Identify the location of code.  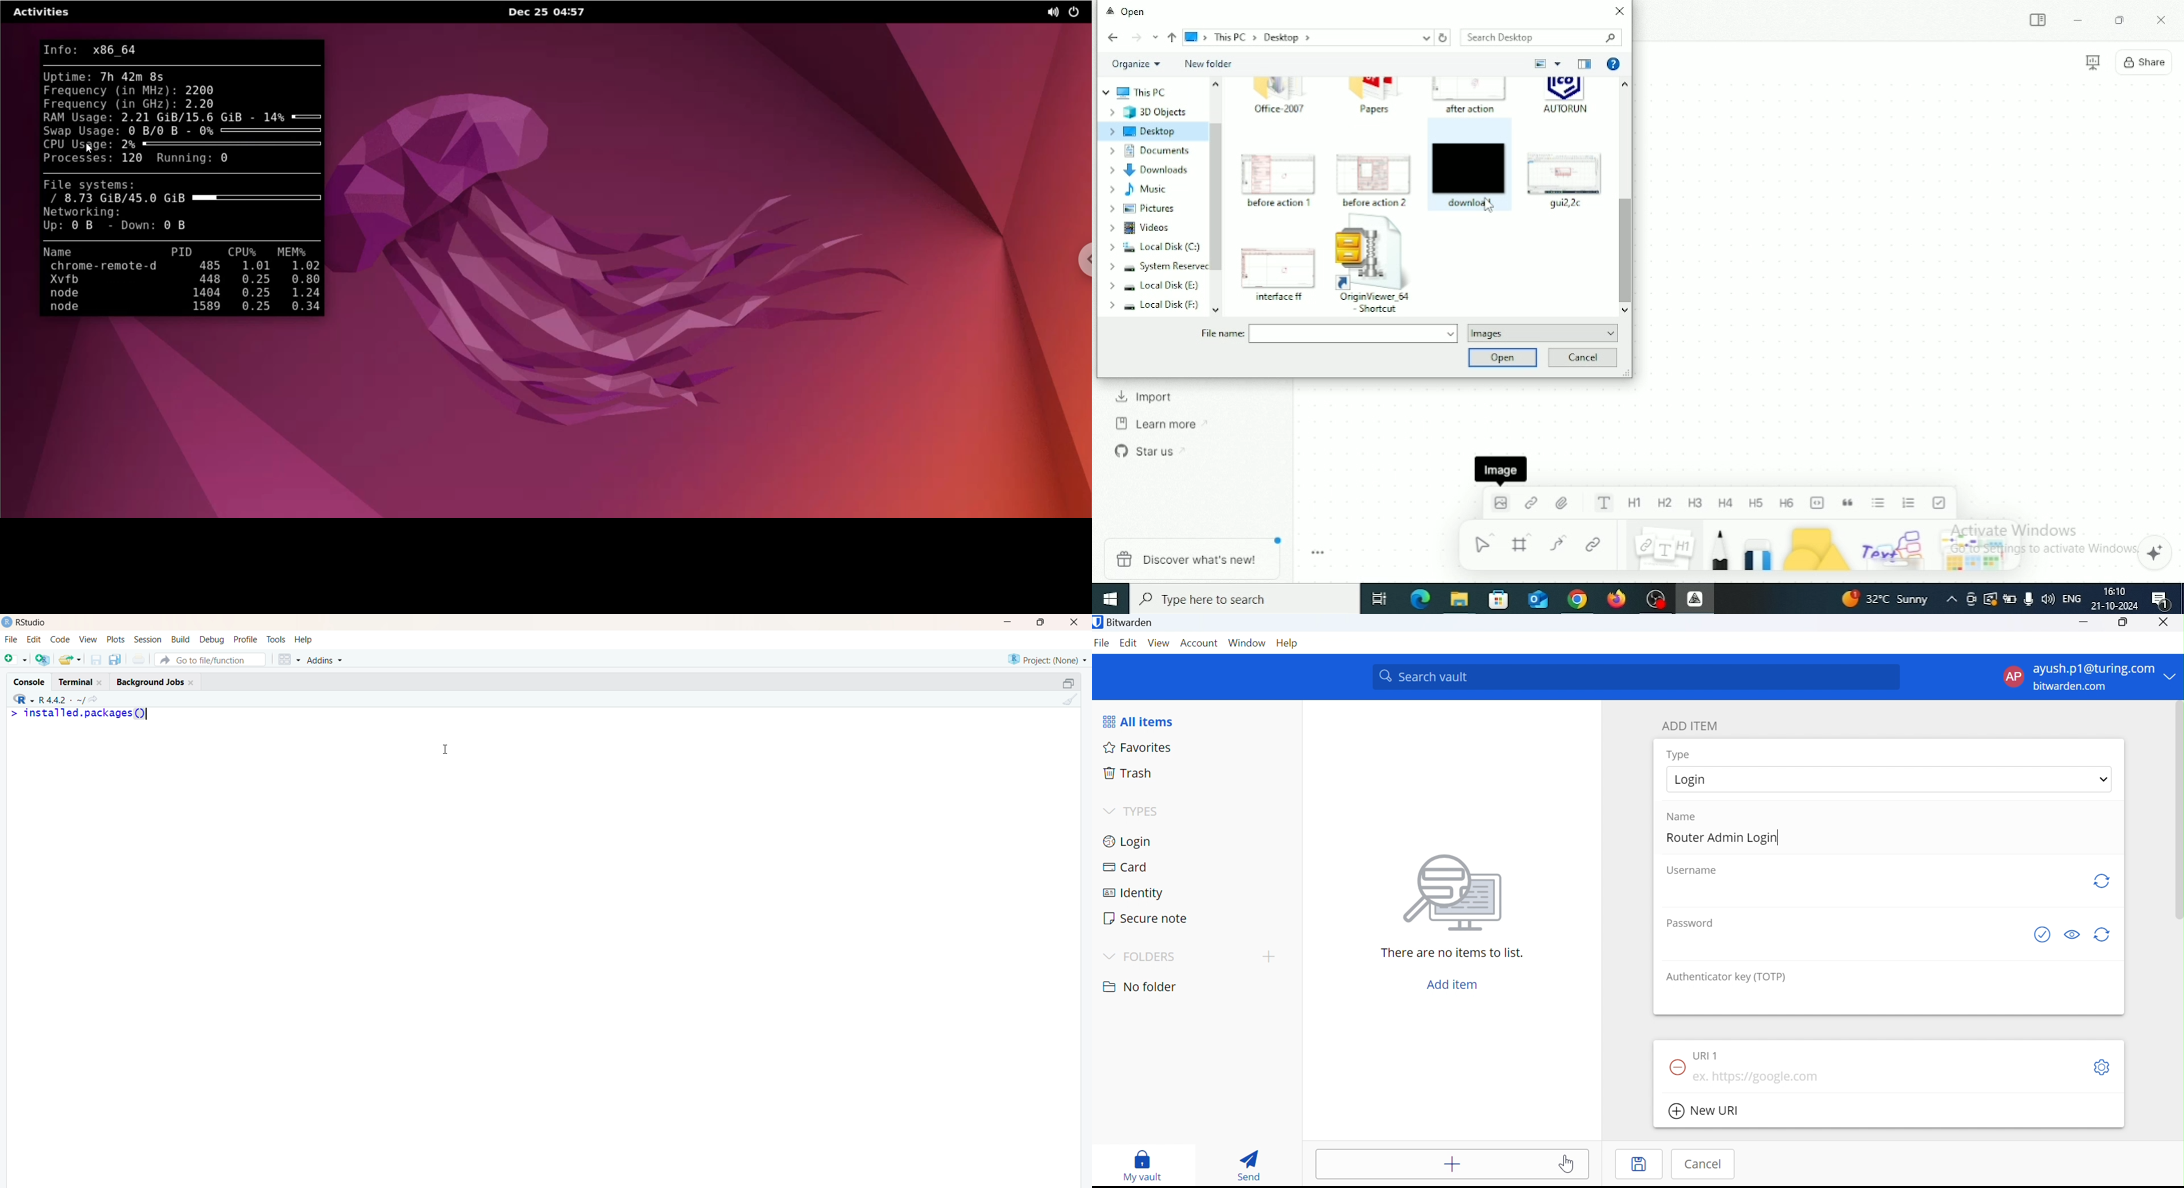
(60, 640).